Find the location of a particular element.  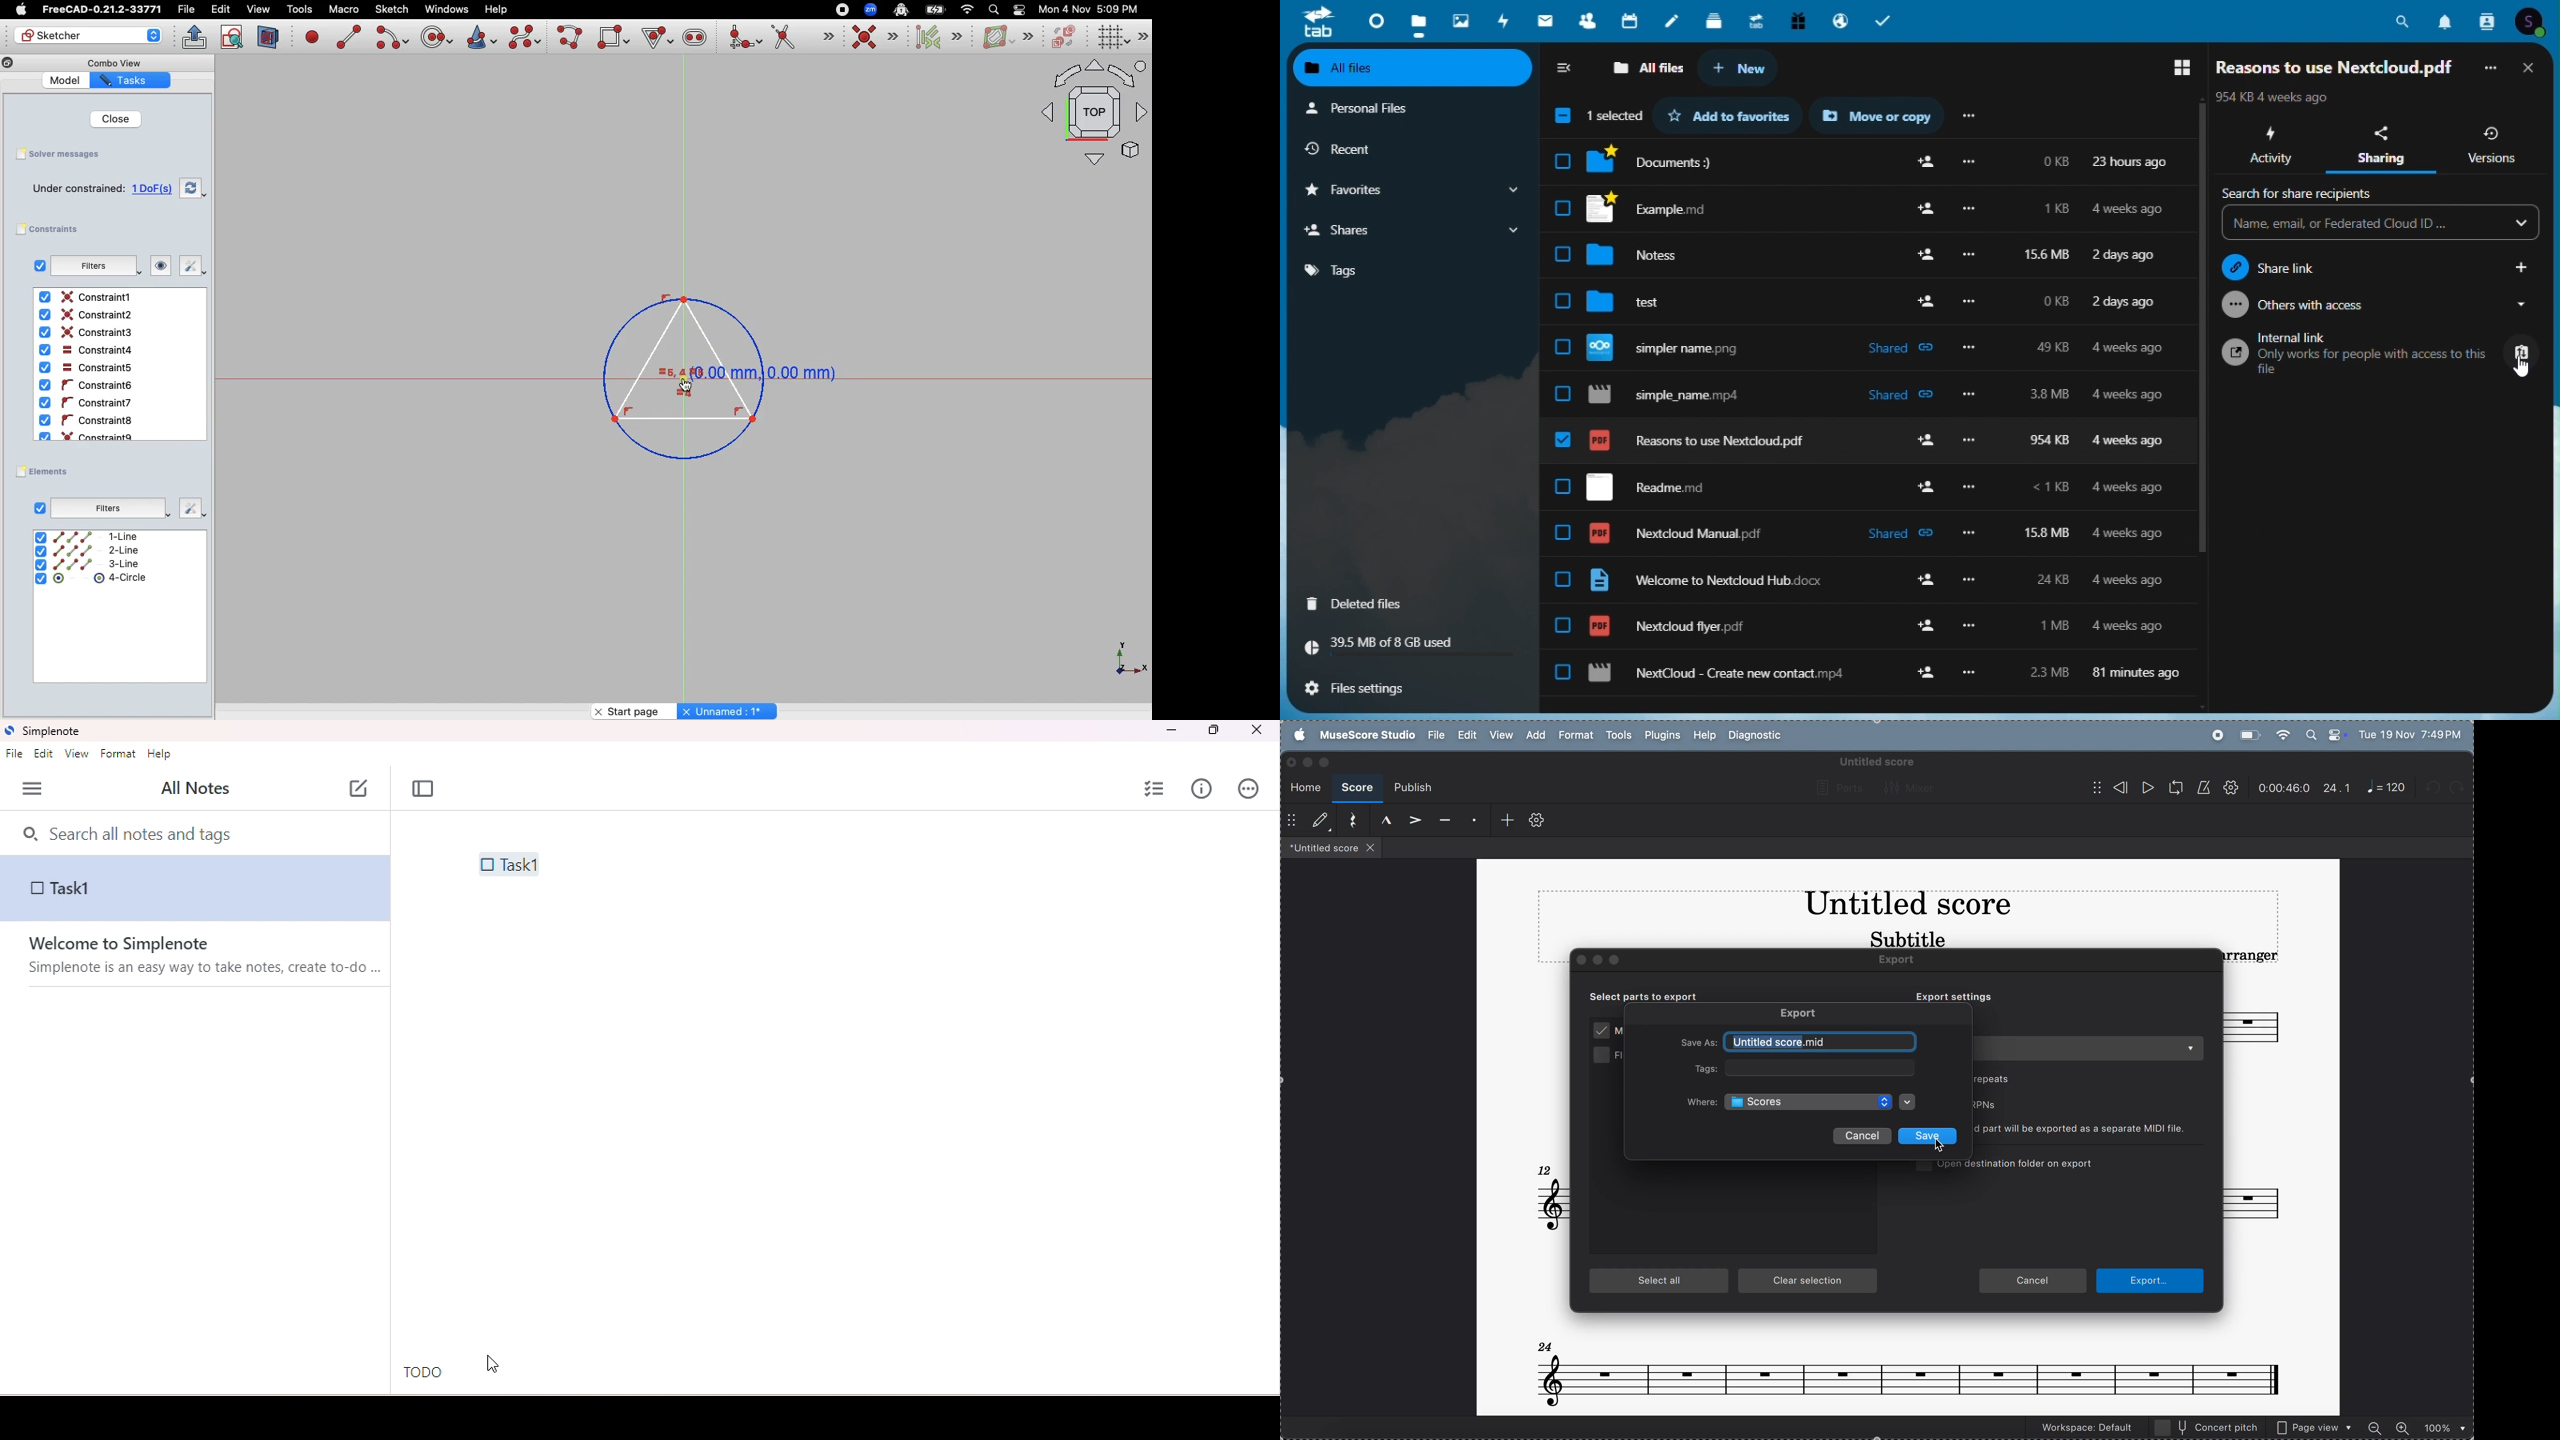

File name is located at coordinates (2334, 66).